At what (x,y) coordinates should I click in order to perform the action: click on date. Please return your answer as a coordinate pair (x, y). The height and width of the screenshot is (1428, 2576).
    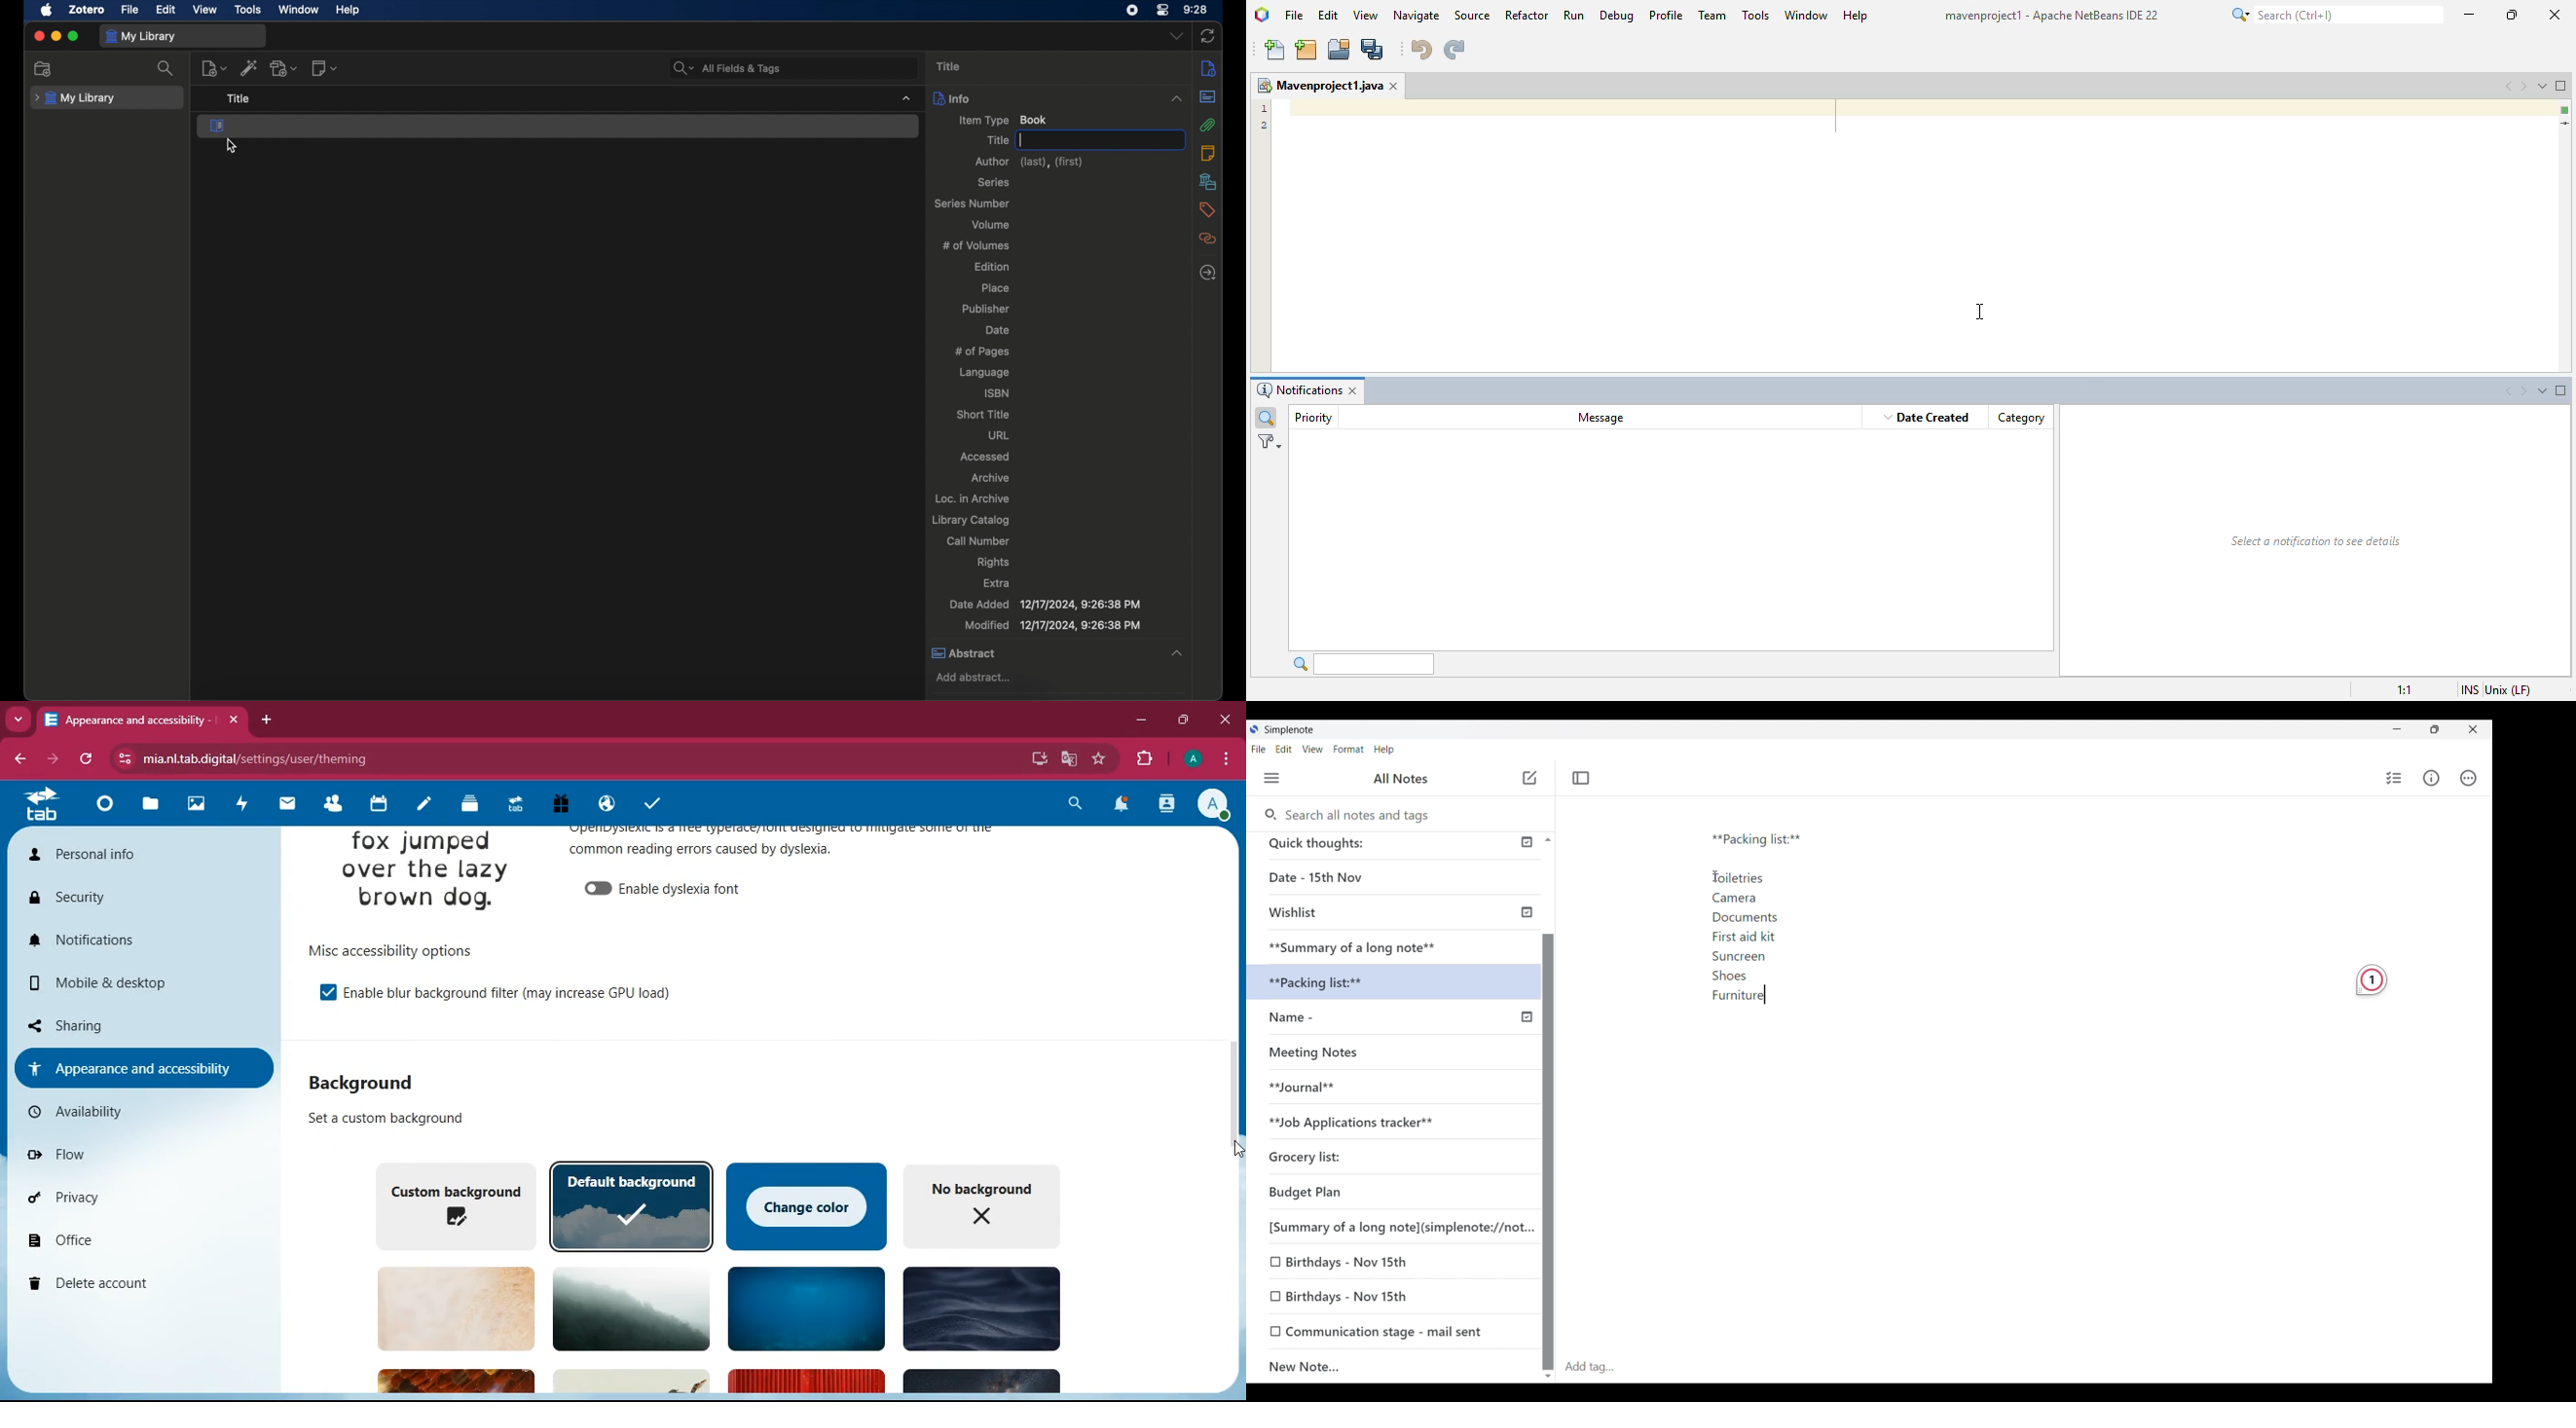
    Looking at the image, I should click on (998, 329).